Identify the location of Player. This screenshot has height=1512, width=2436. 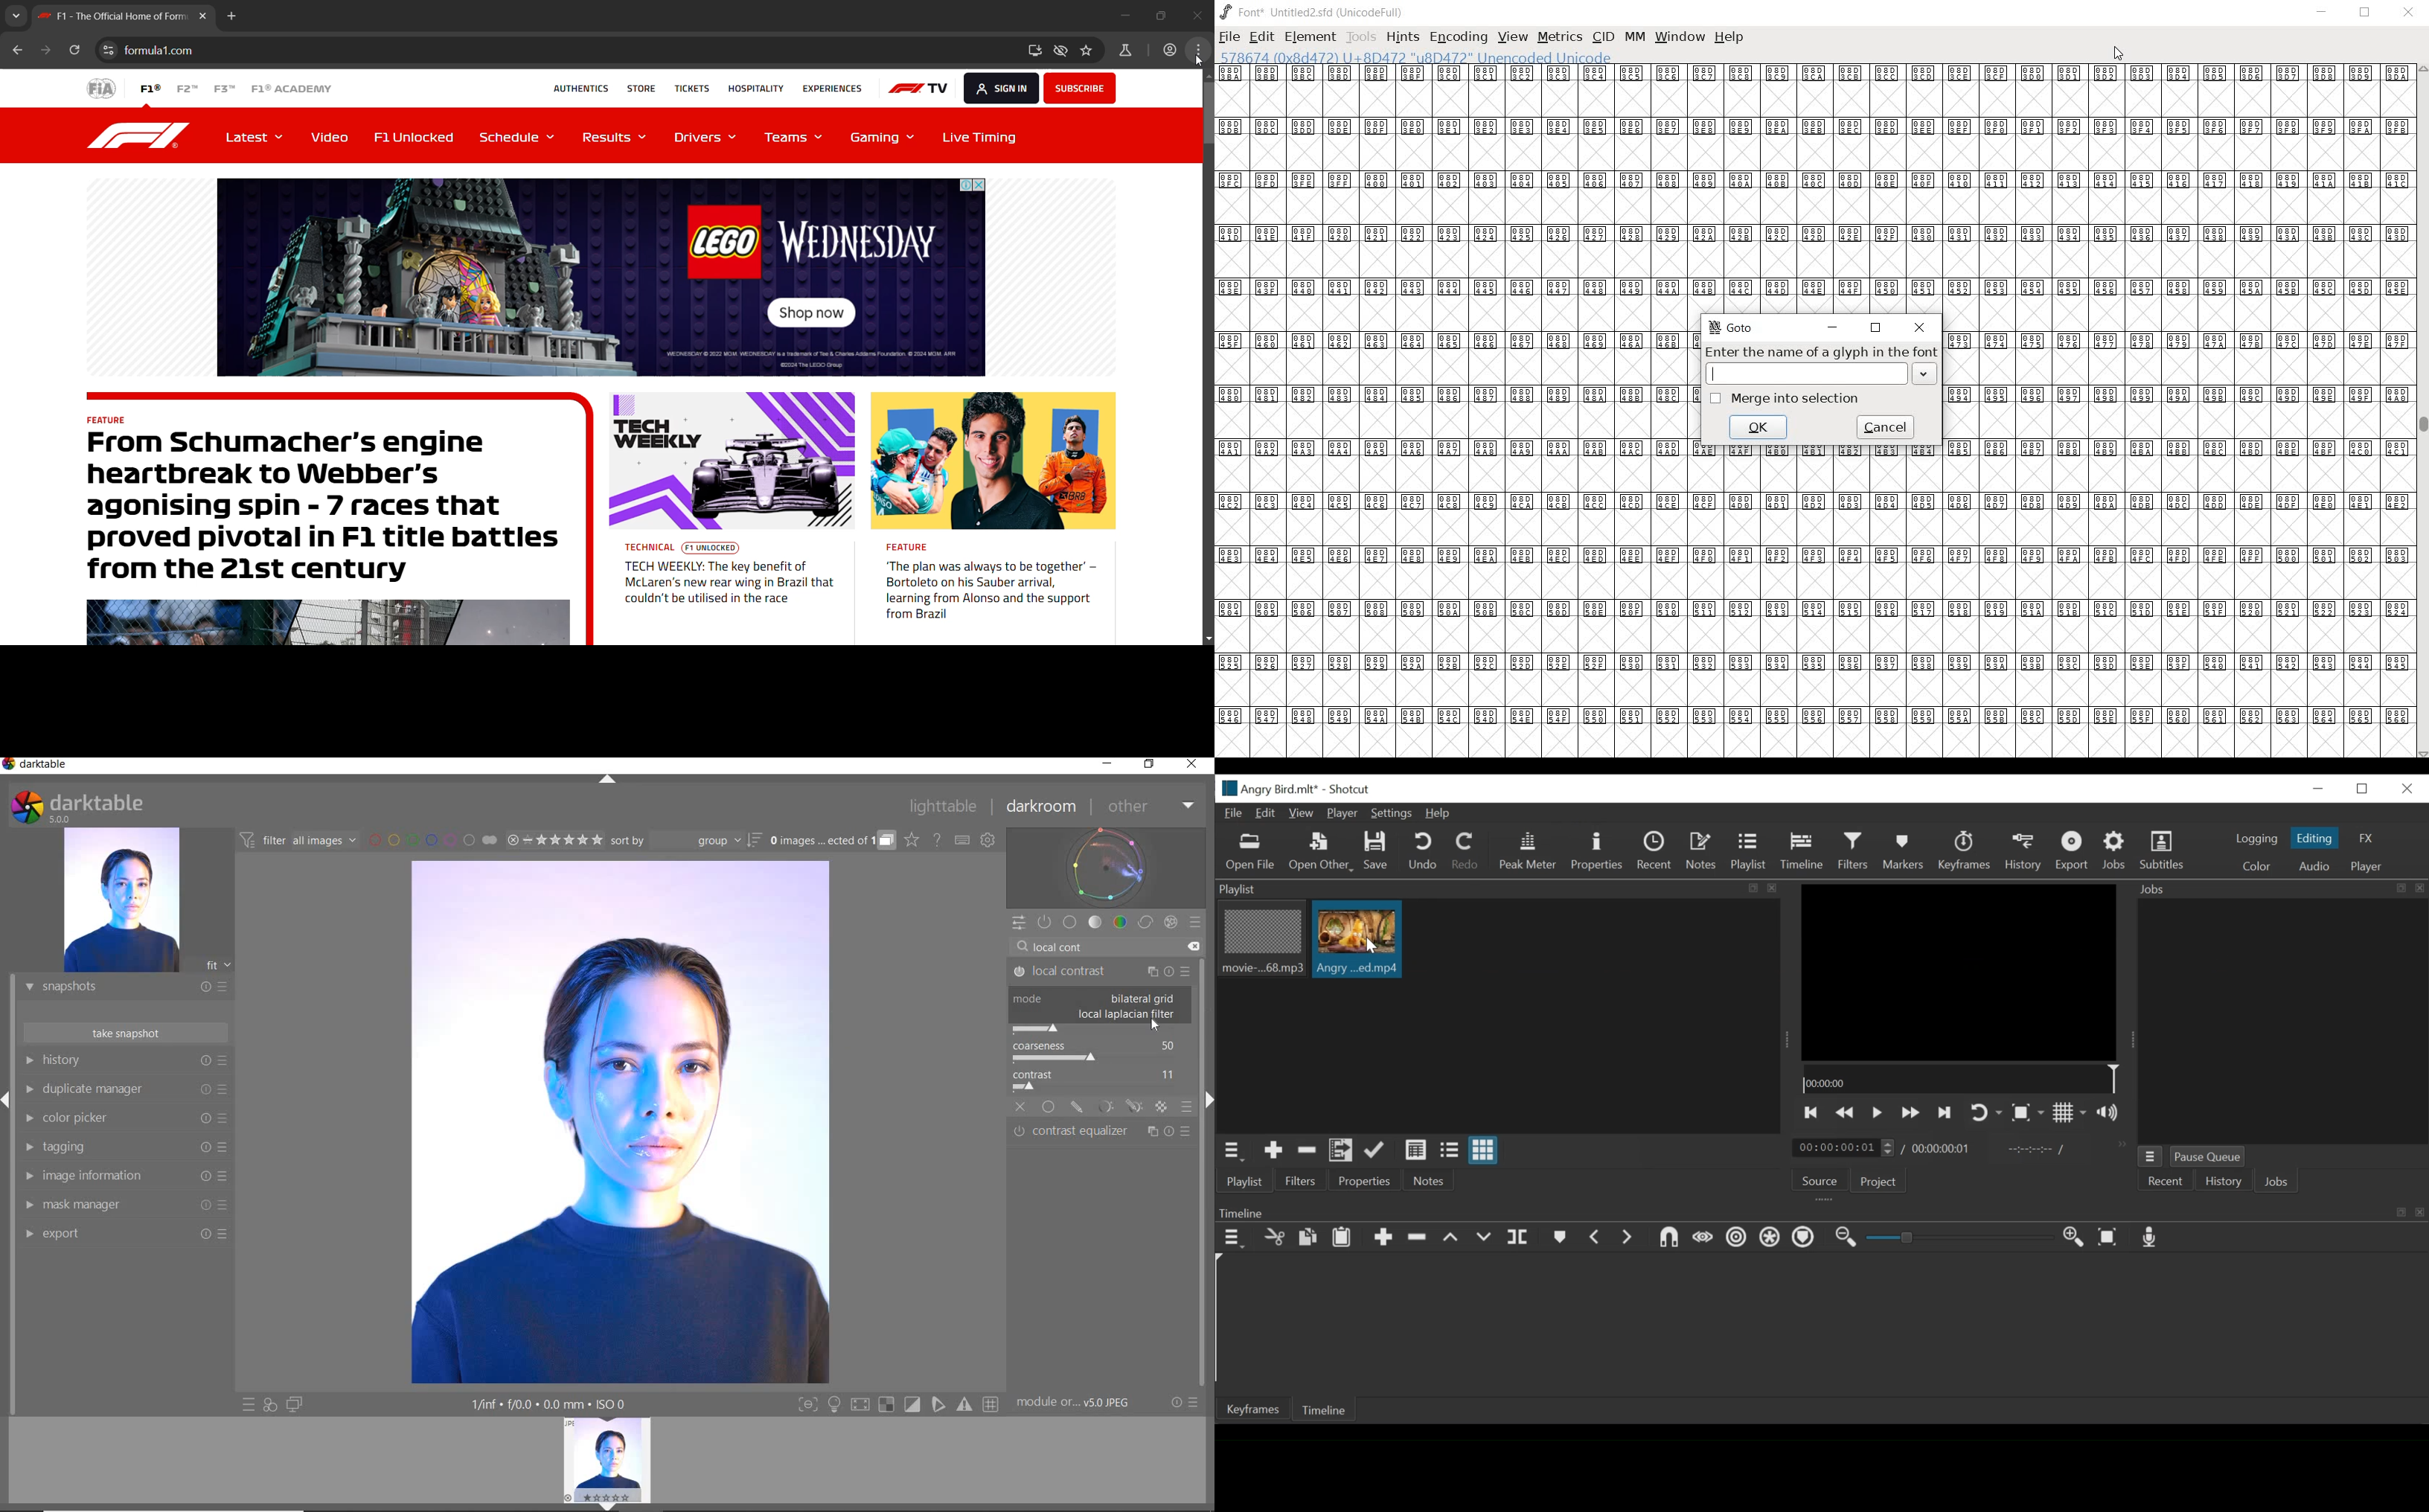
(2366, 868).